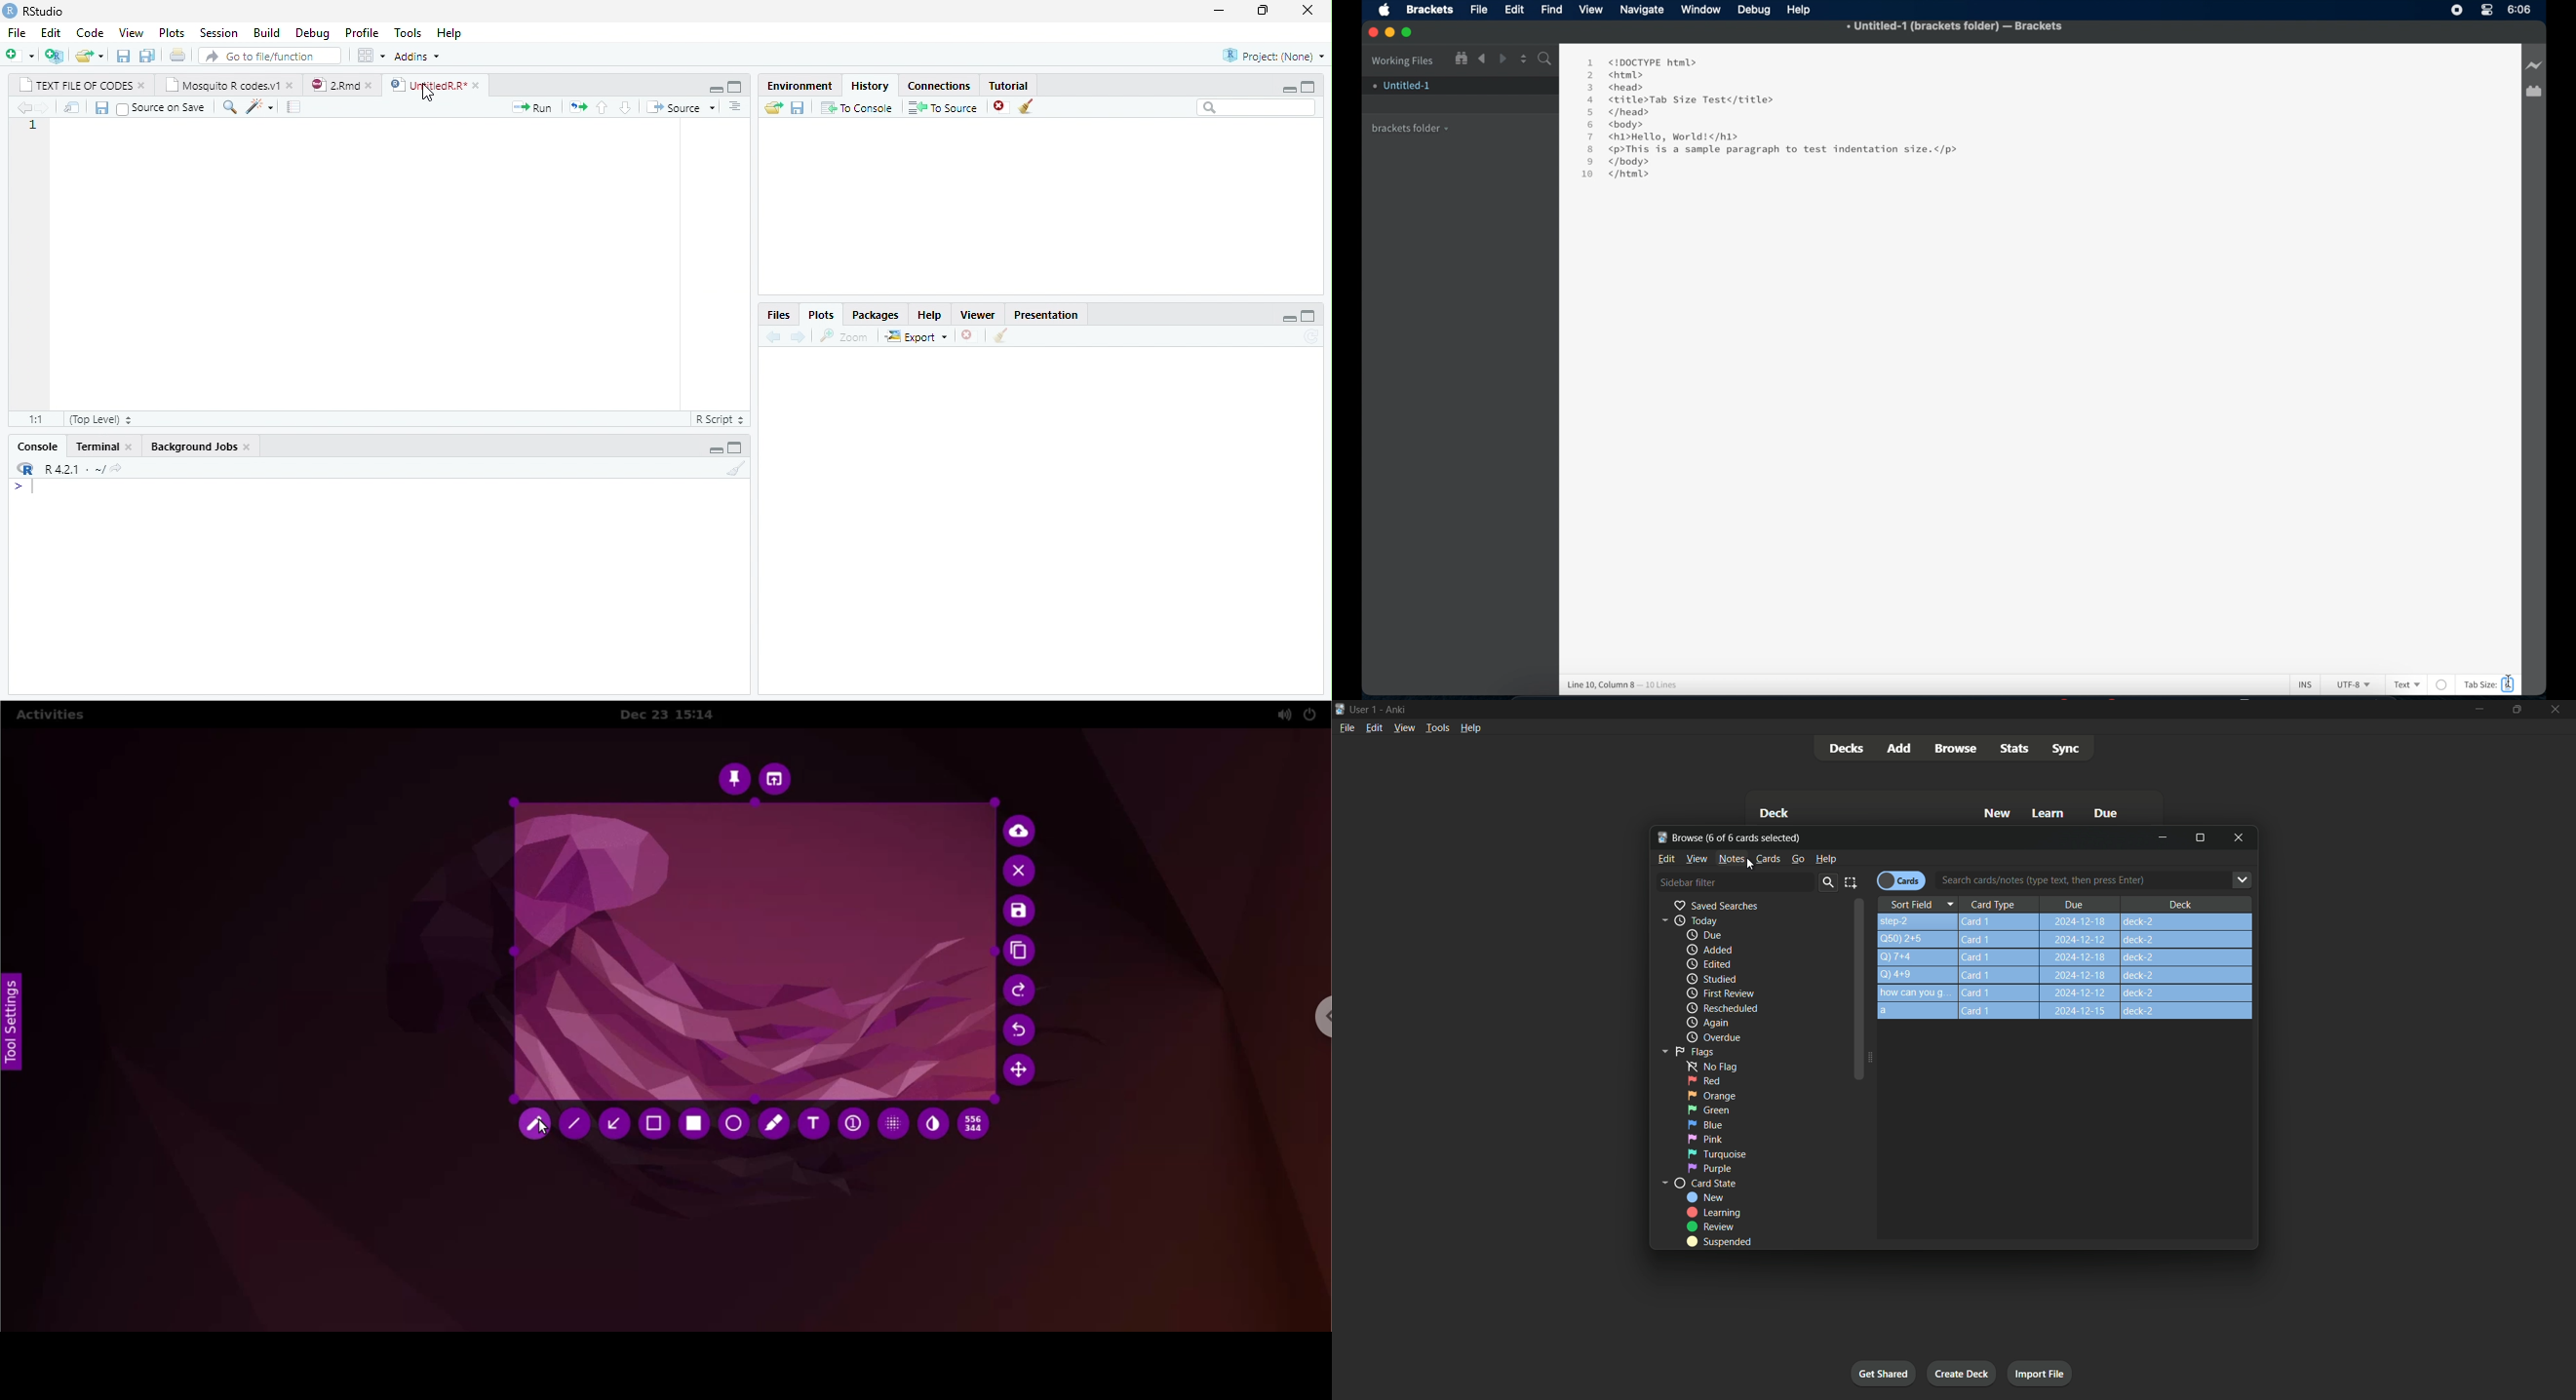 The width and height of the screenshot is (2576, 1400). I want to click on Icon, so click(1388, 11).